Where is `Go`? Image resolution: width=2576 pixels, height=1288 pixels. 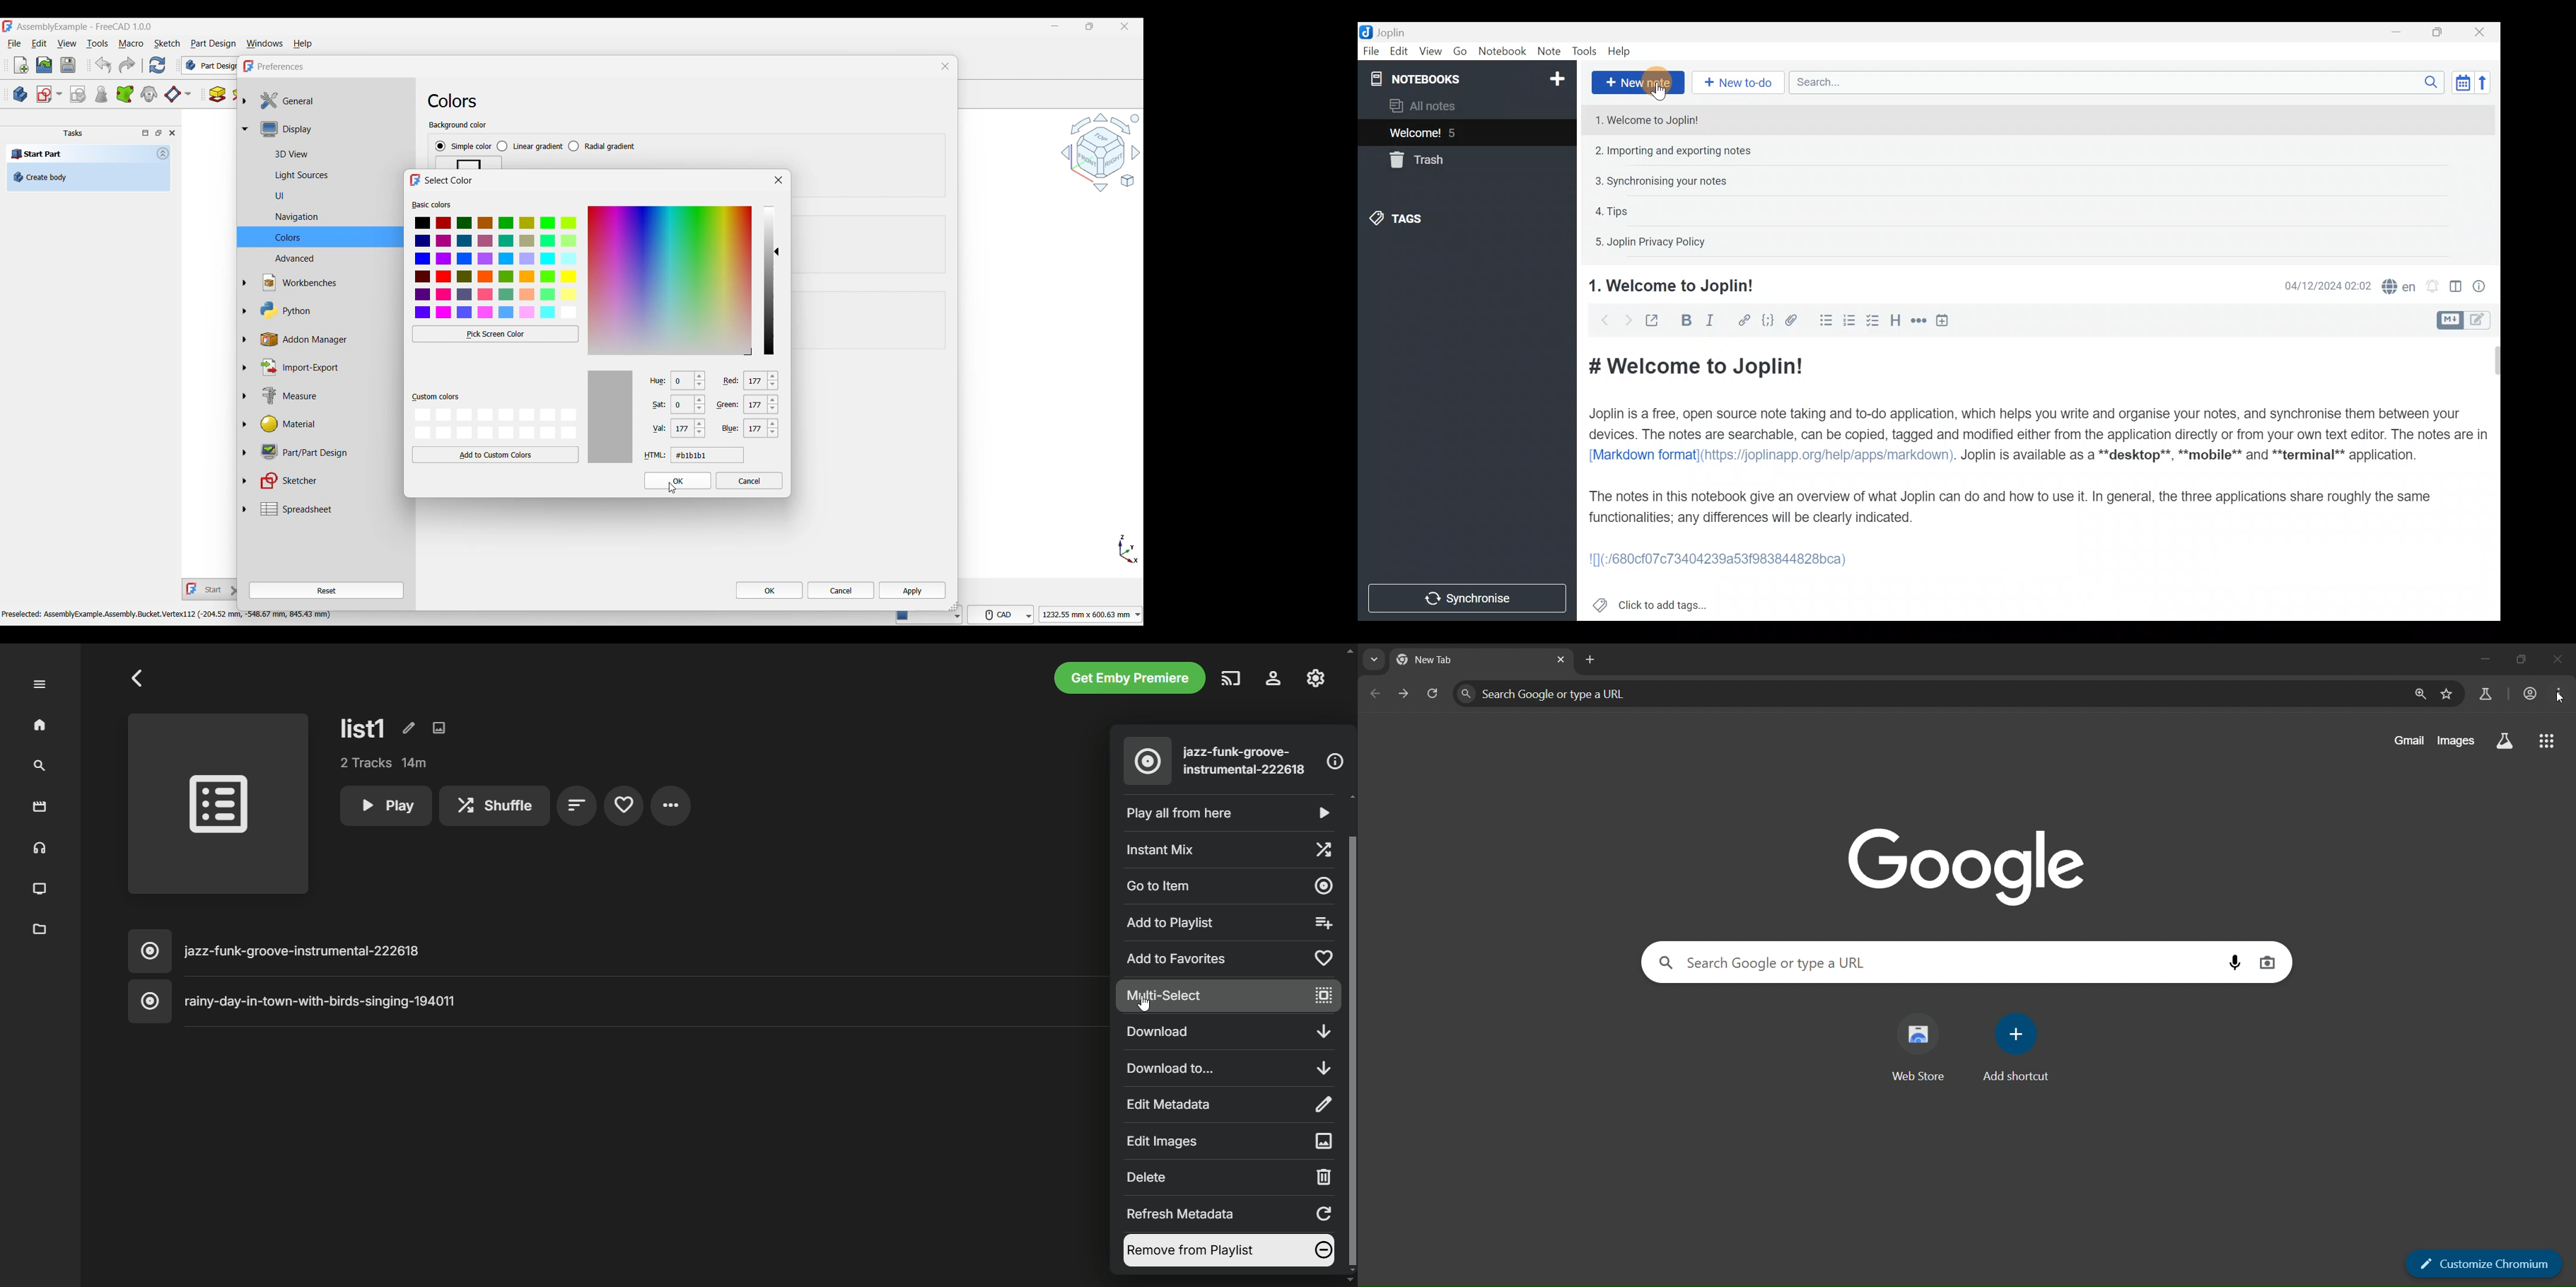
Go is located at coordinates (1462, 51).